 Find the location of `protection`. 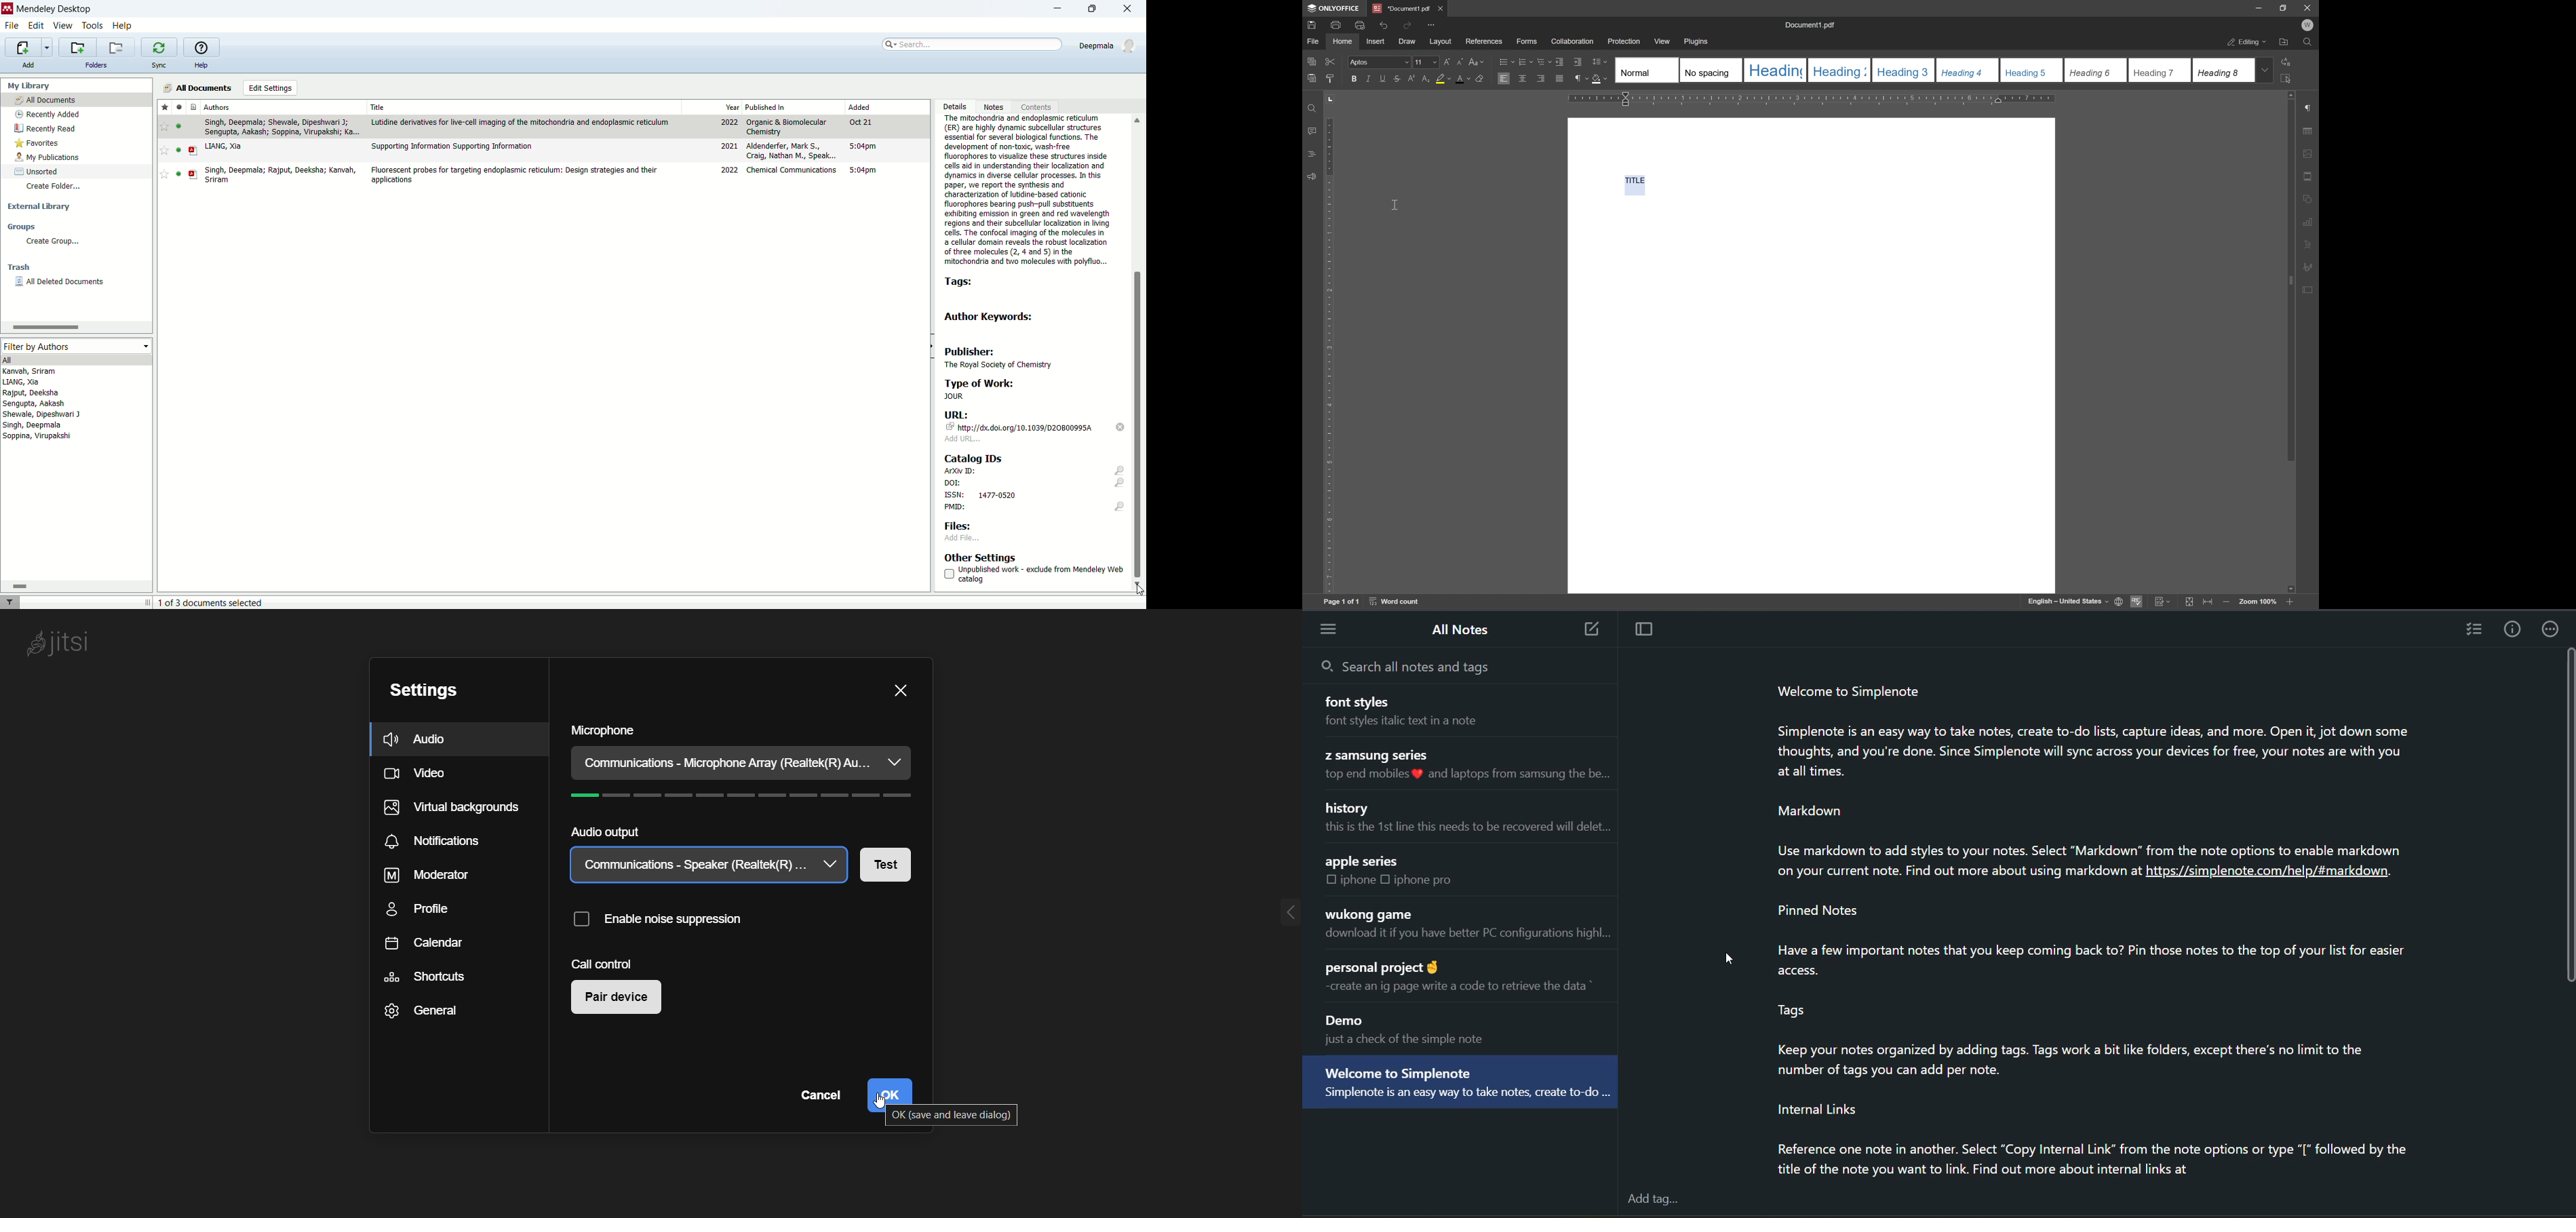

protection is located at coordinates (1624, 41).